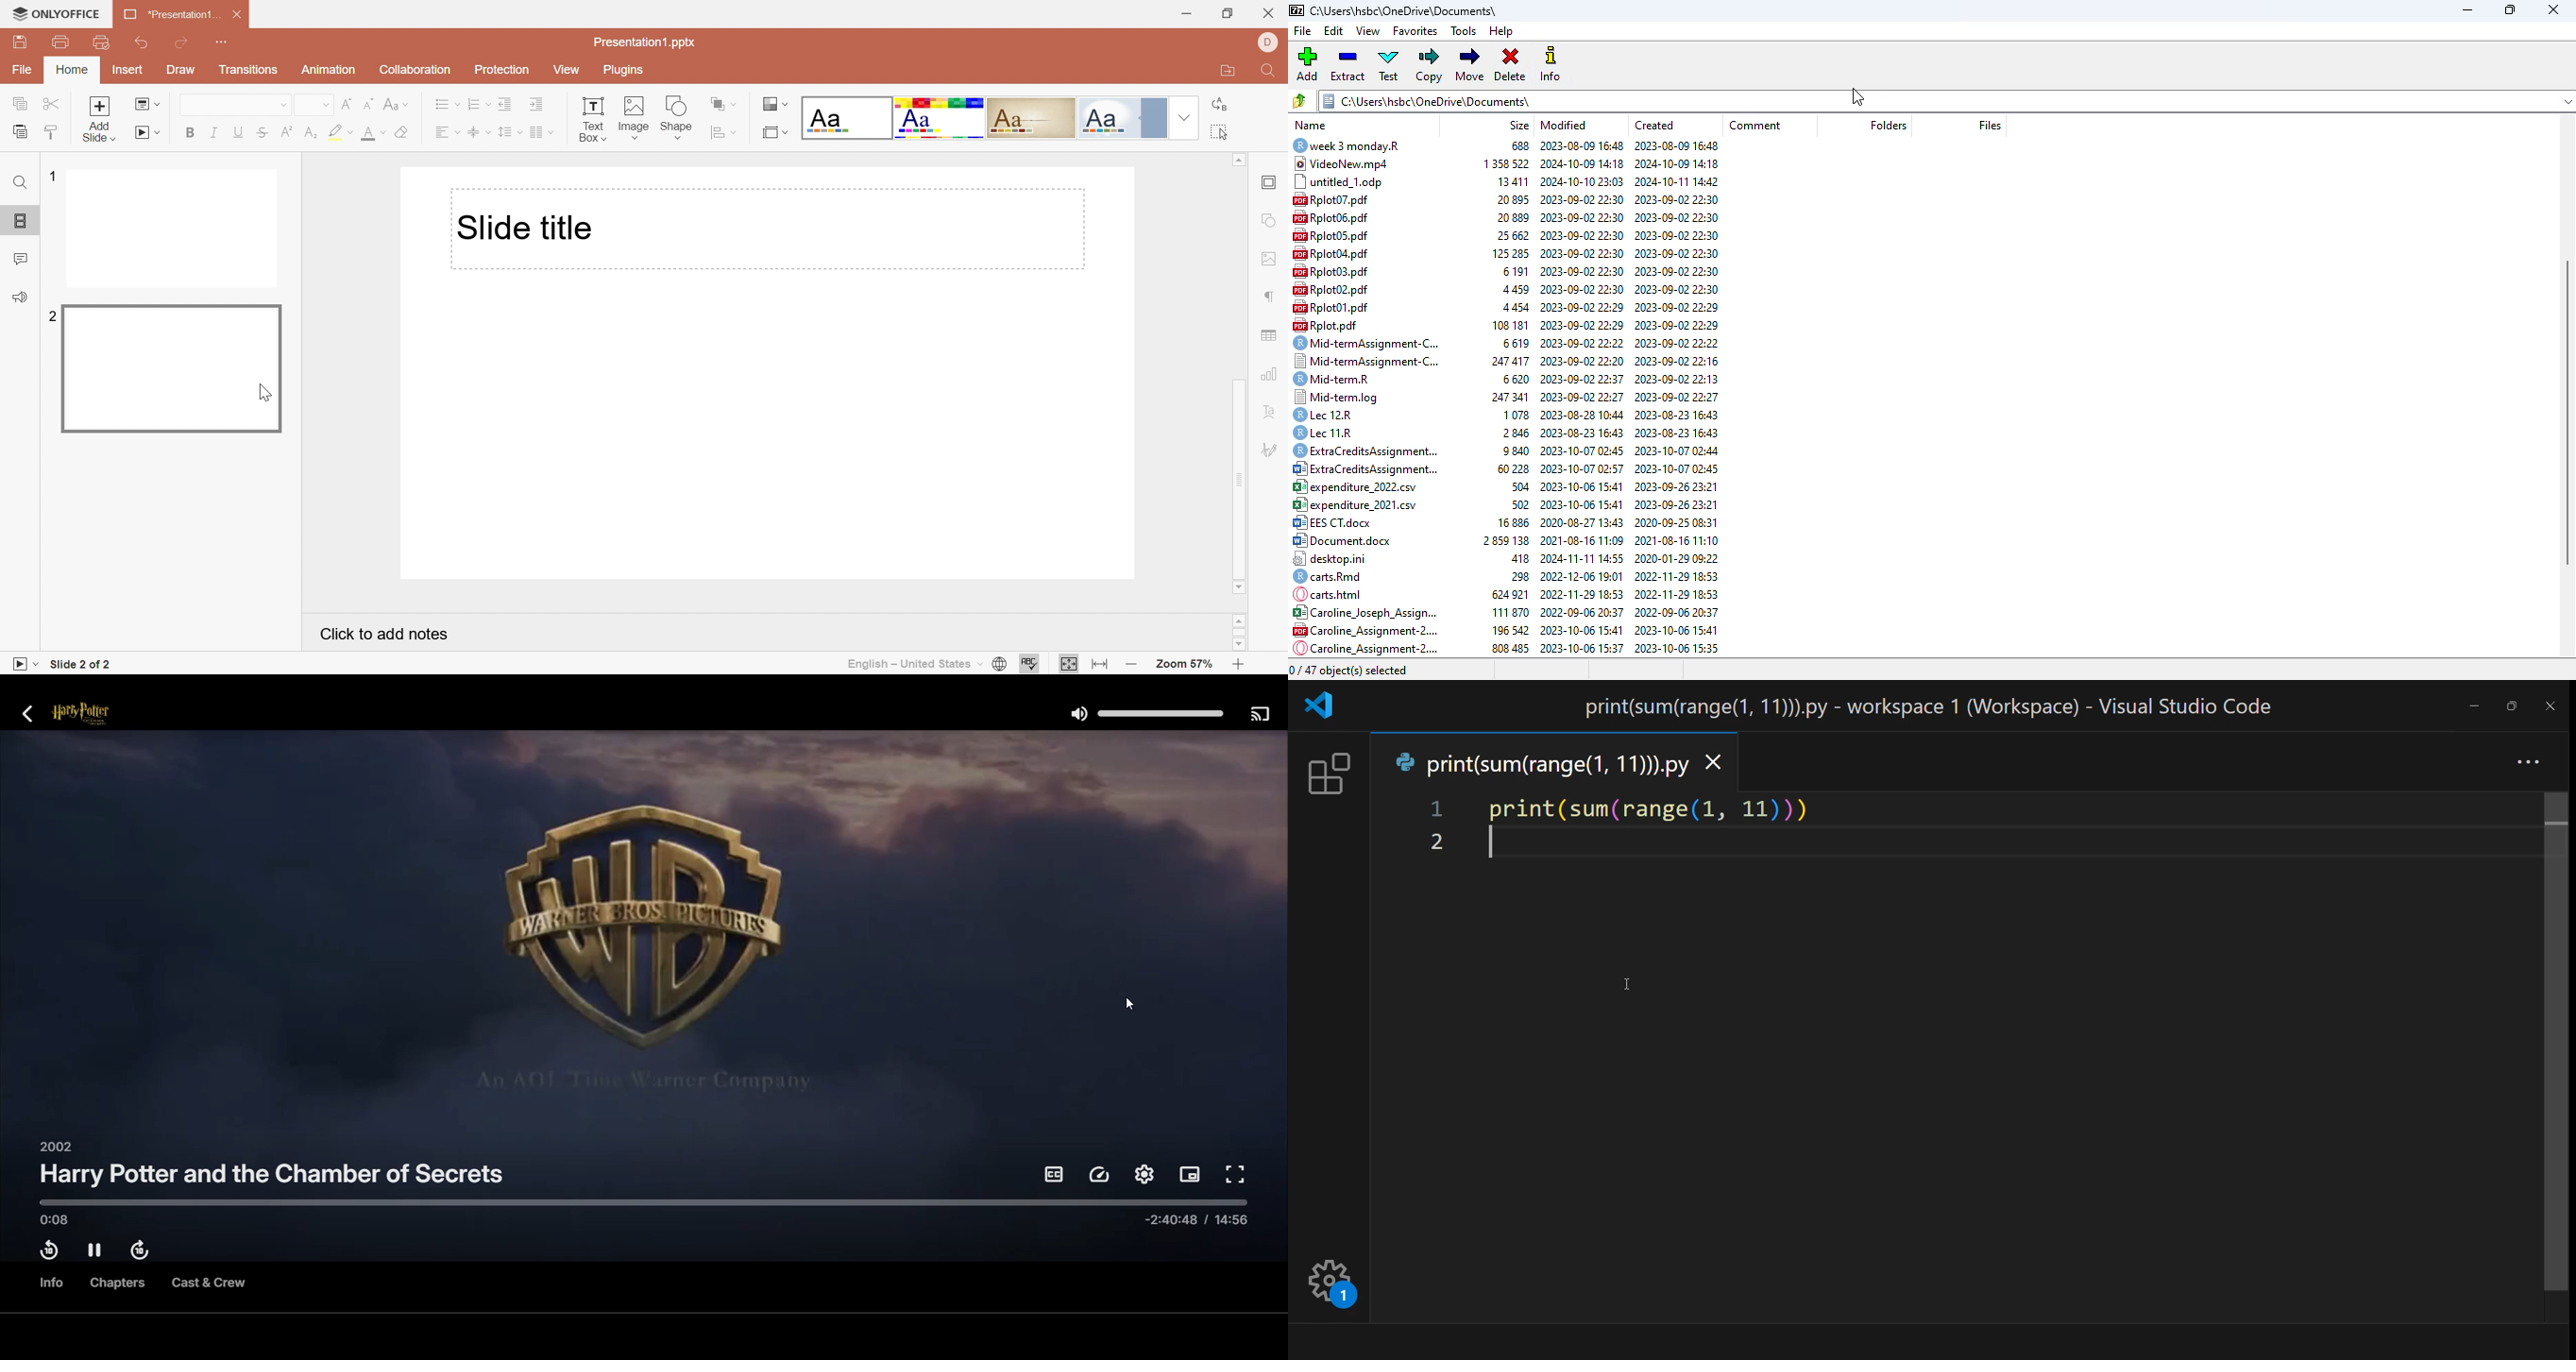 The image size is (2576, 1372). I want to click on Set document language, so click(999, 663).